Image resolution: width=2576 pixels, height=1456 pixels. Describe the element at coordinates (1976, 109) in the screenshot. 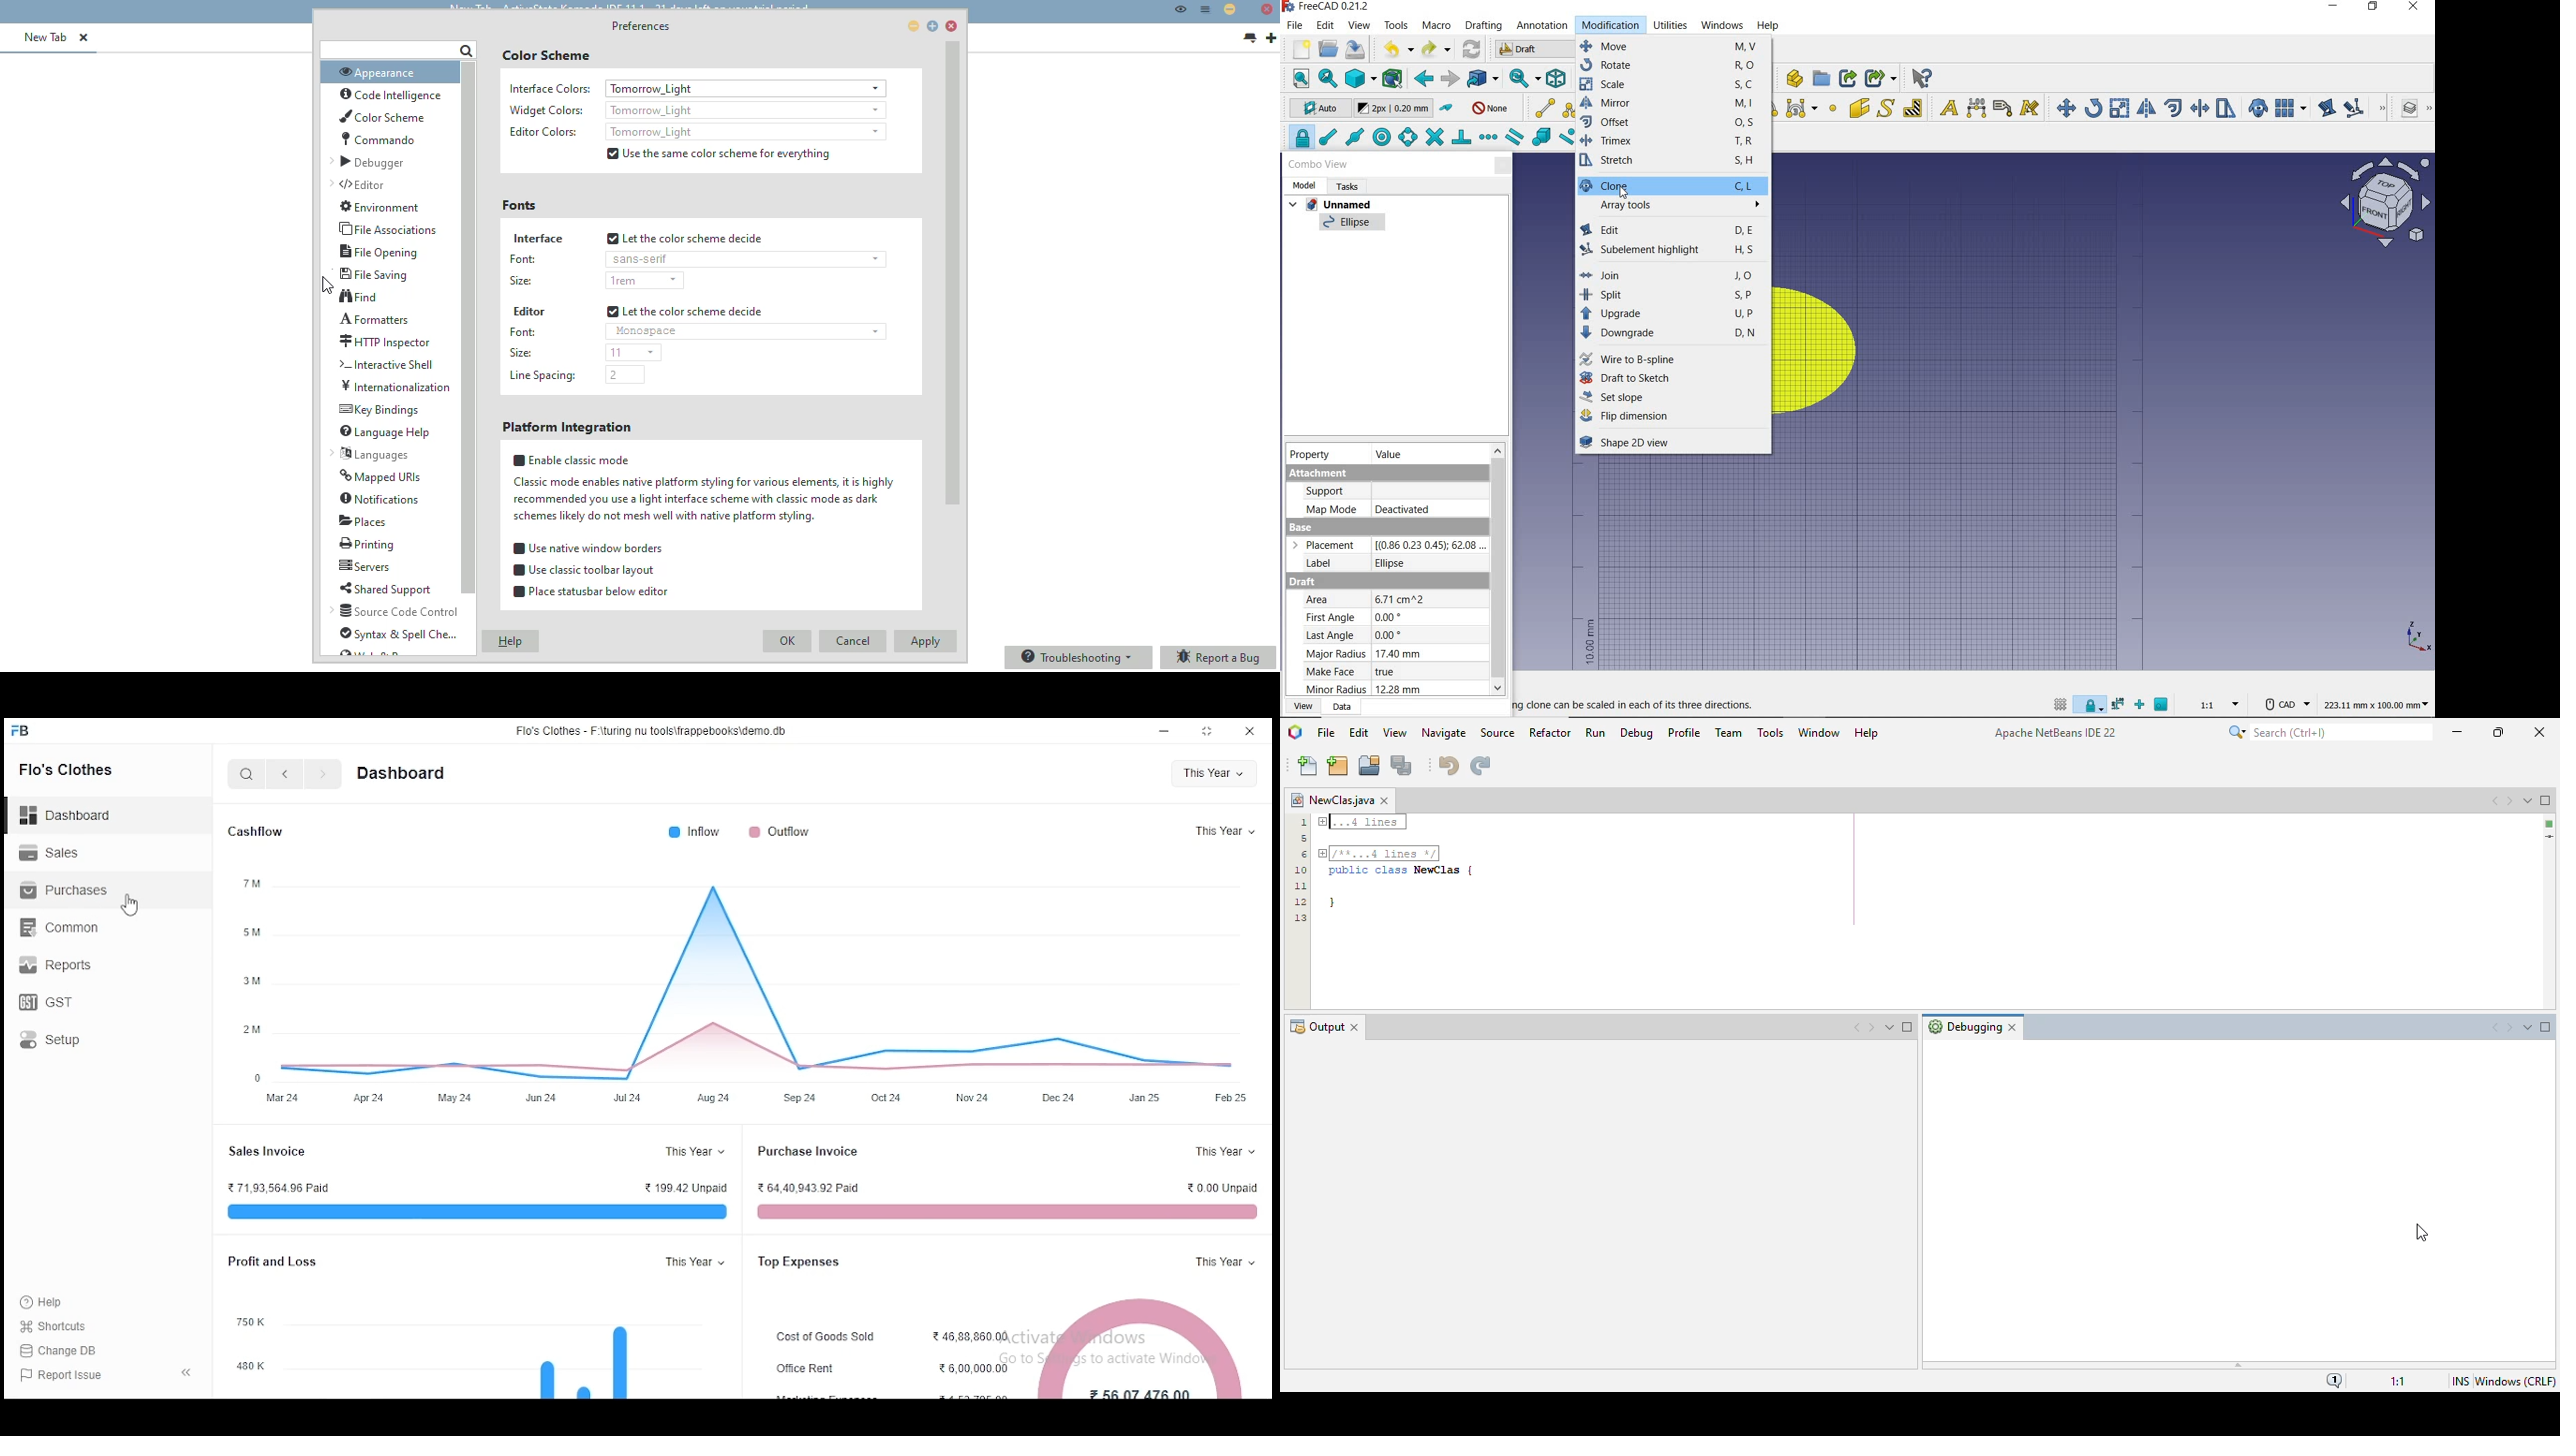

I see `dimension` at that location.